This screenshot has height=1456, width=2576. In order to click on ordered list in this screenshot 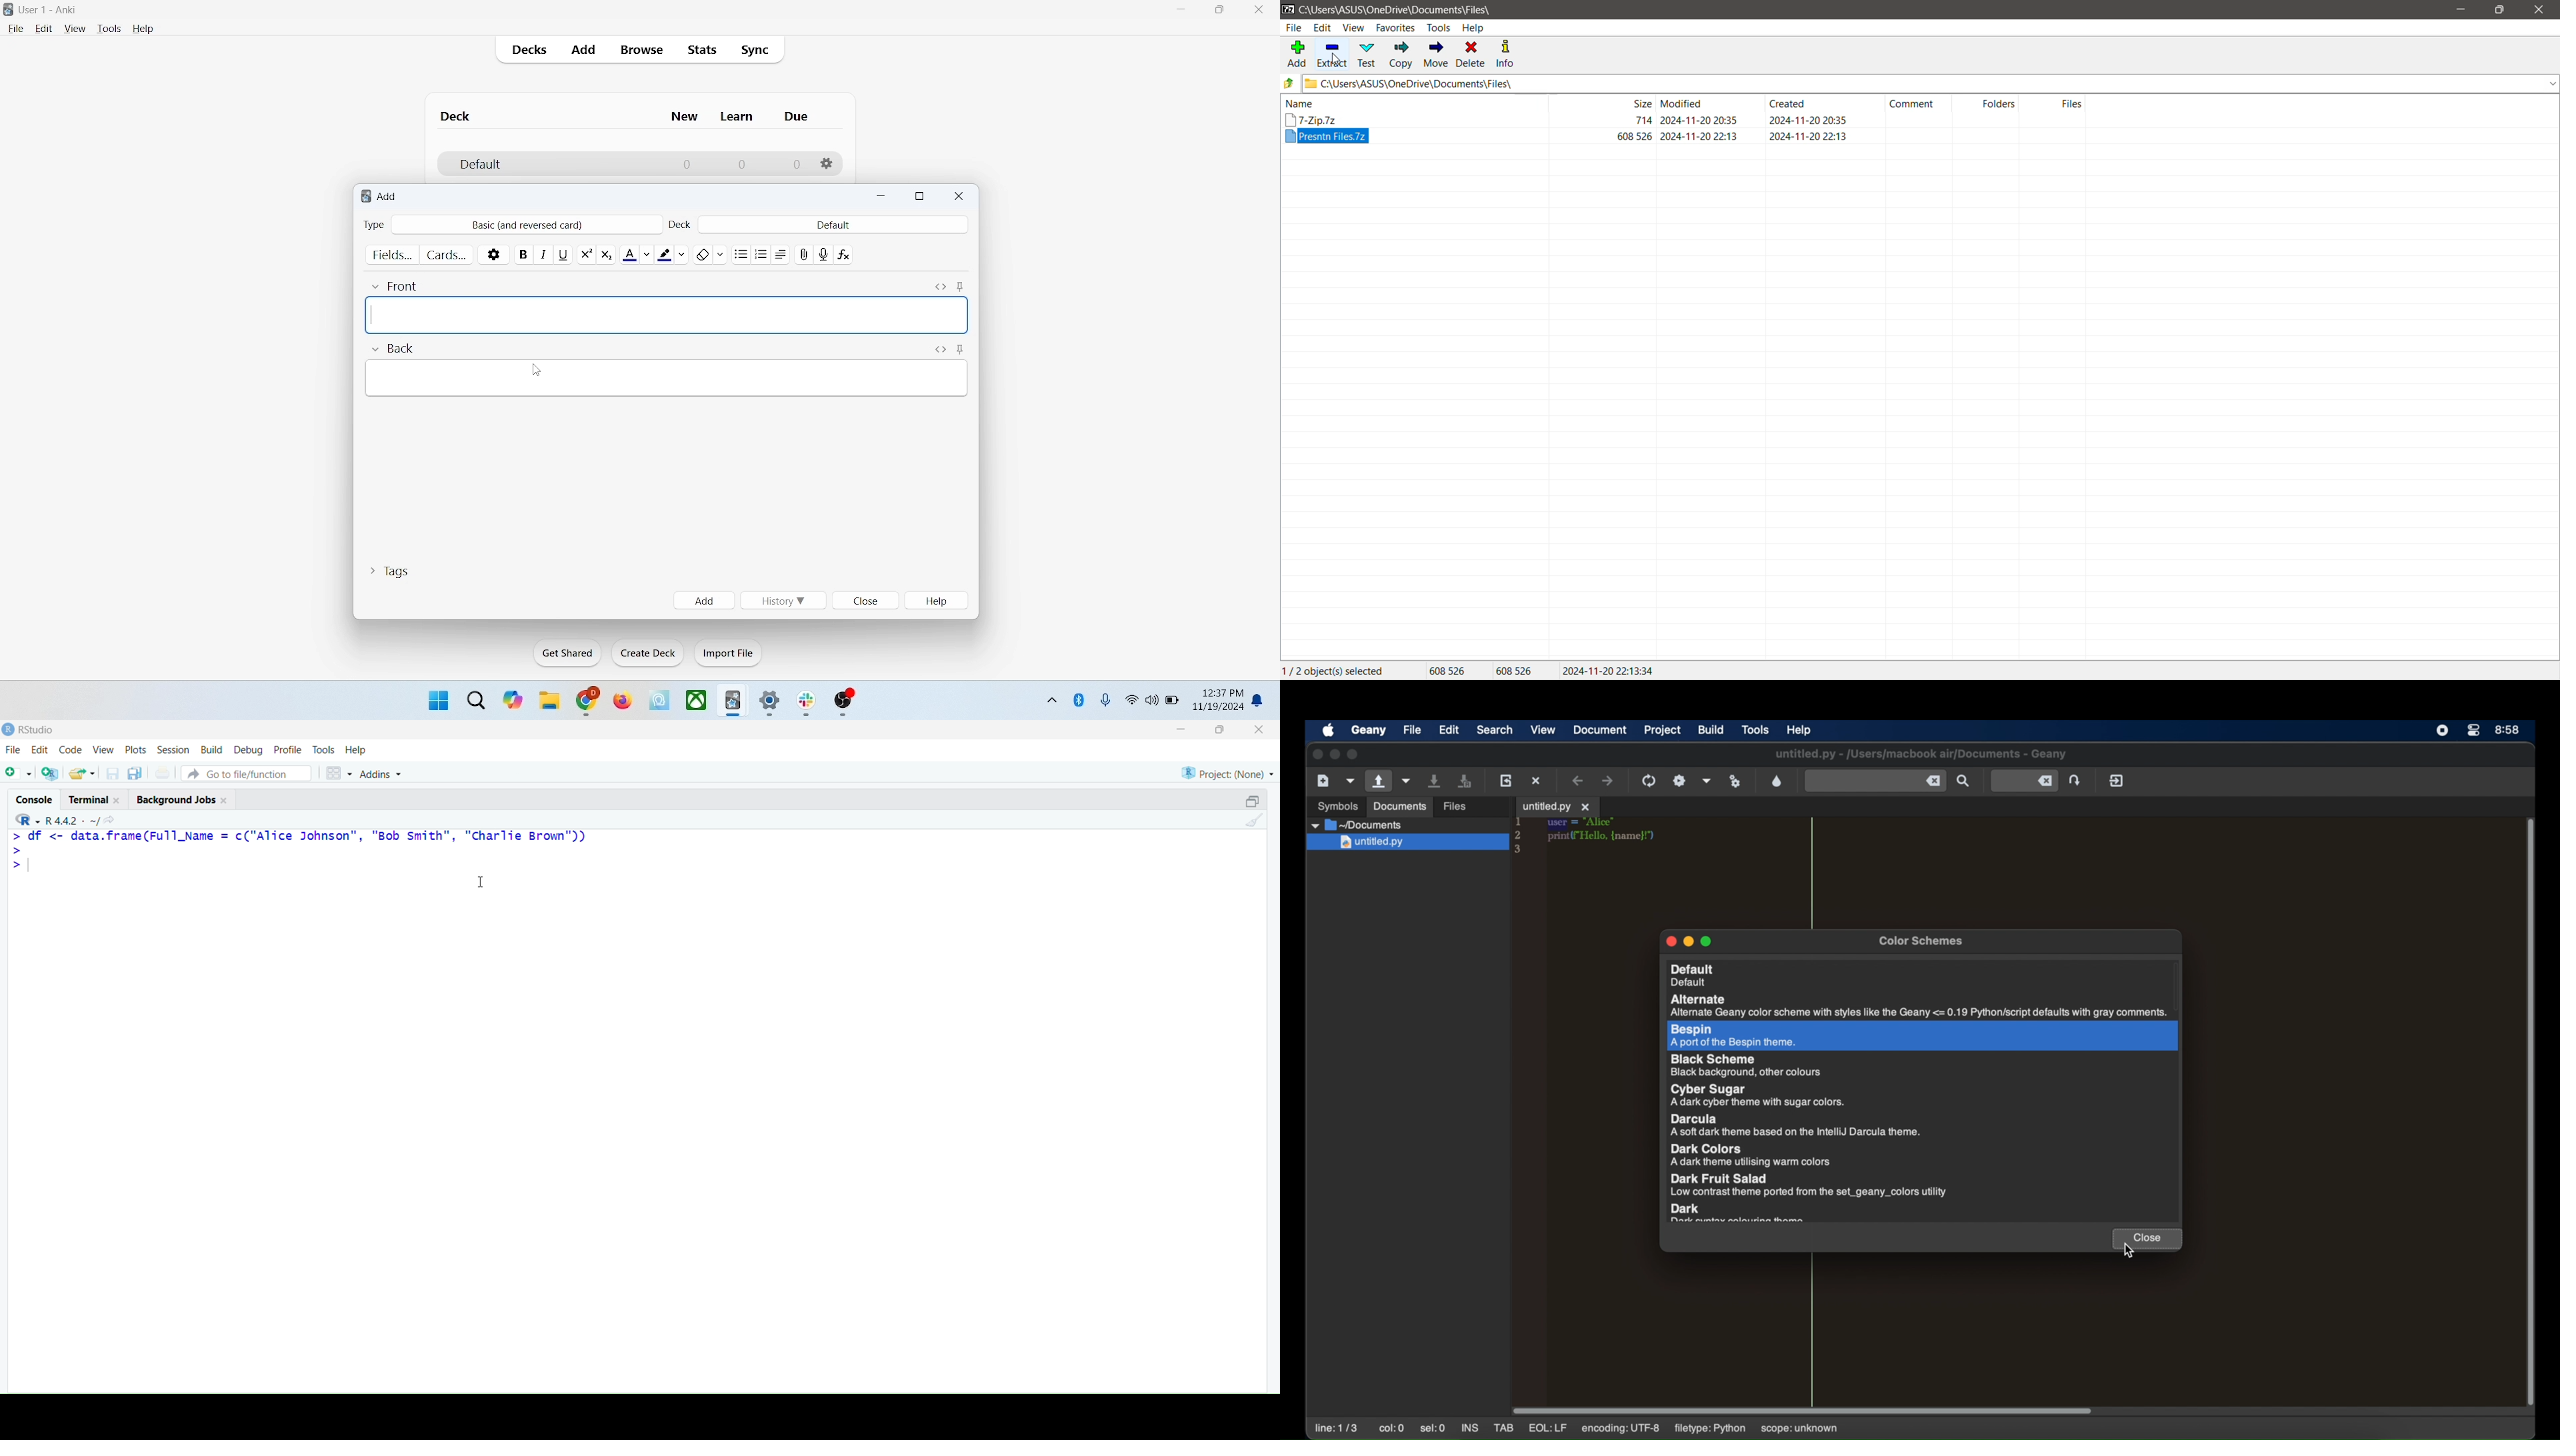, I will do `click(764, 255)`.